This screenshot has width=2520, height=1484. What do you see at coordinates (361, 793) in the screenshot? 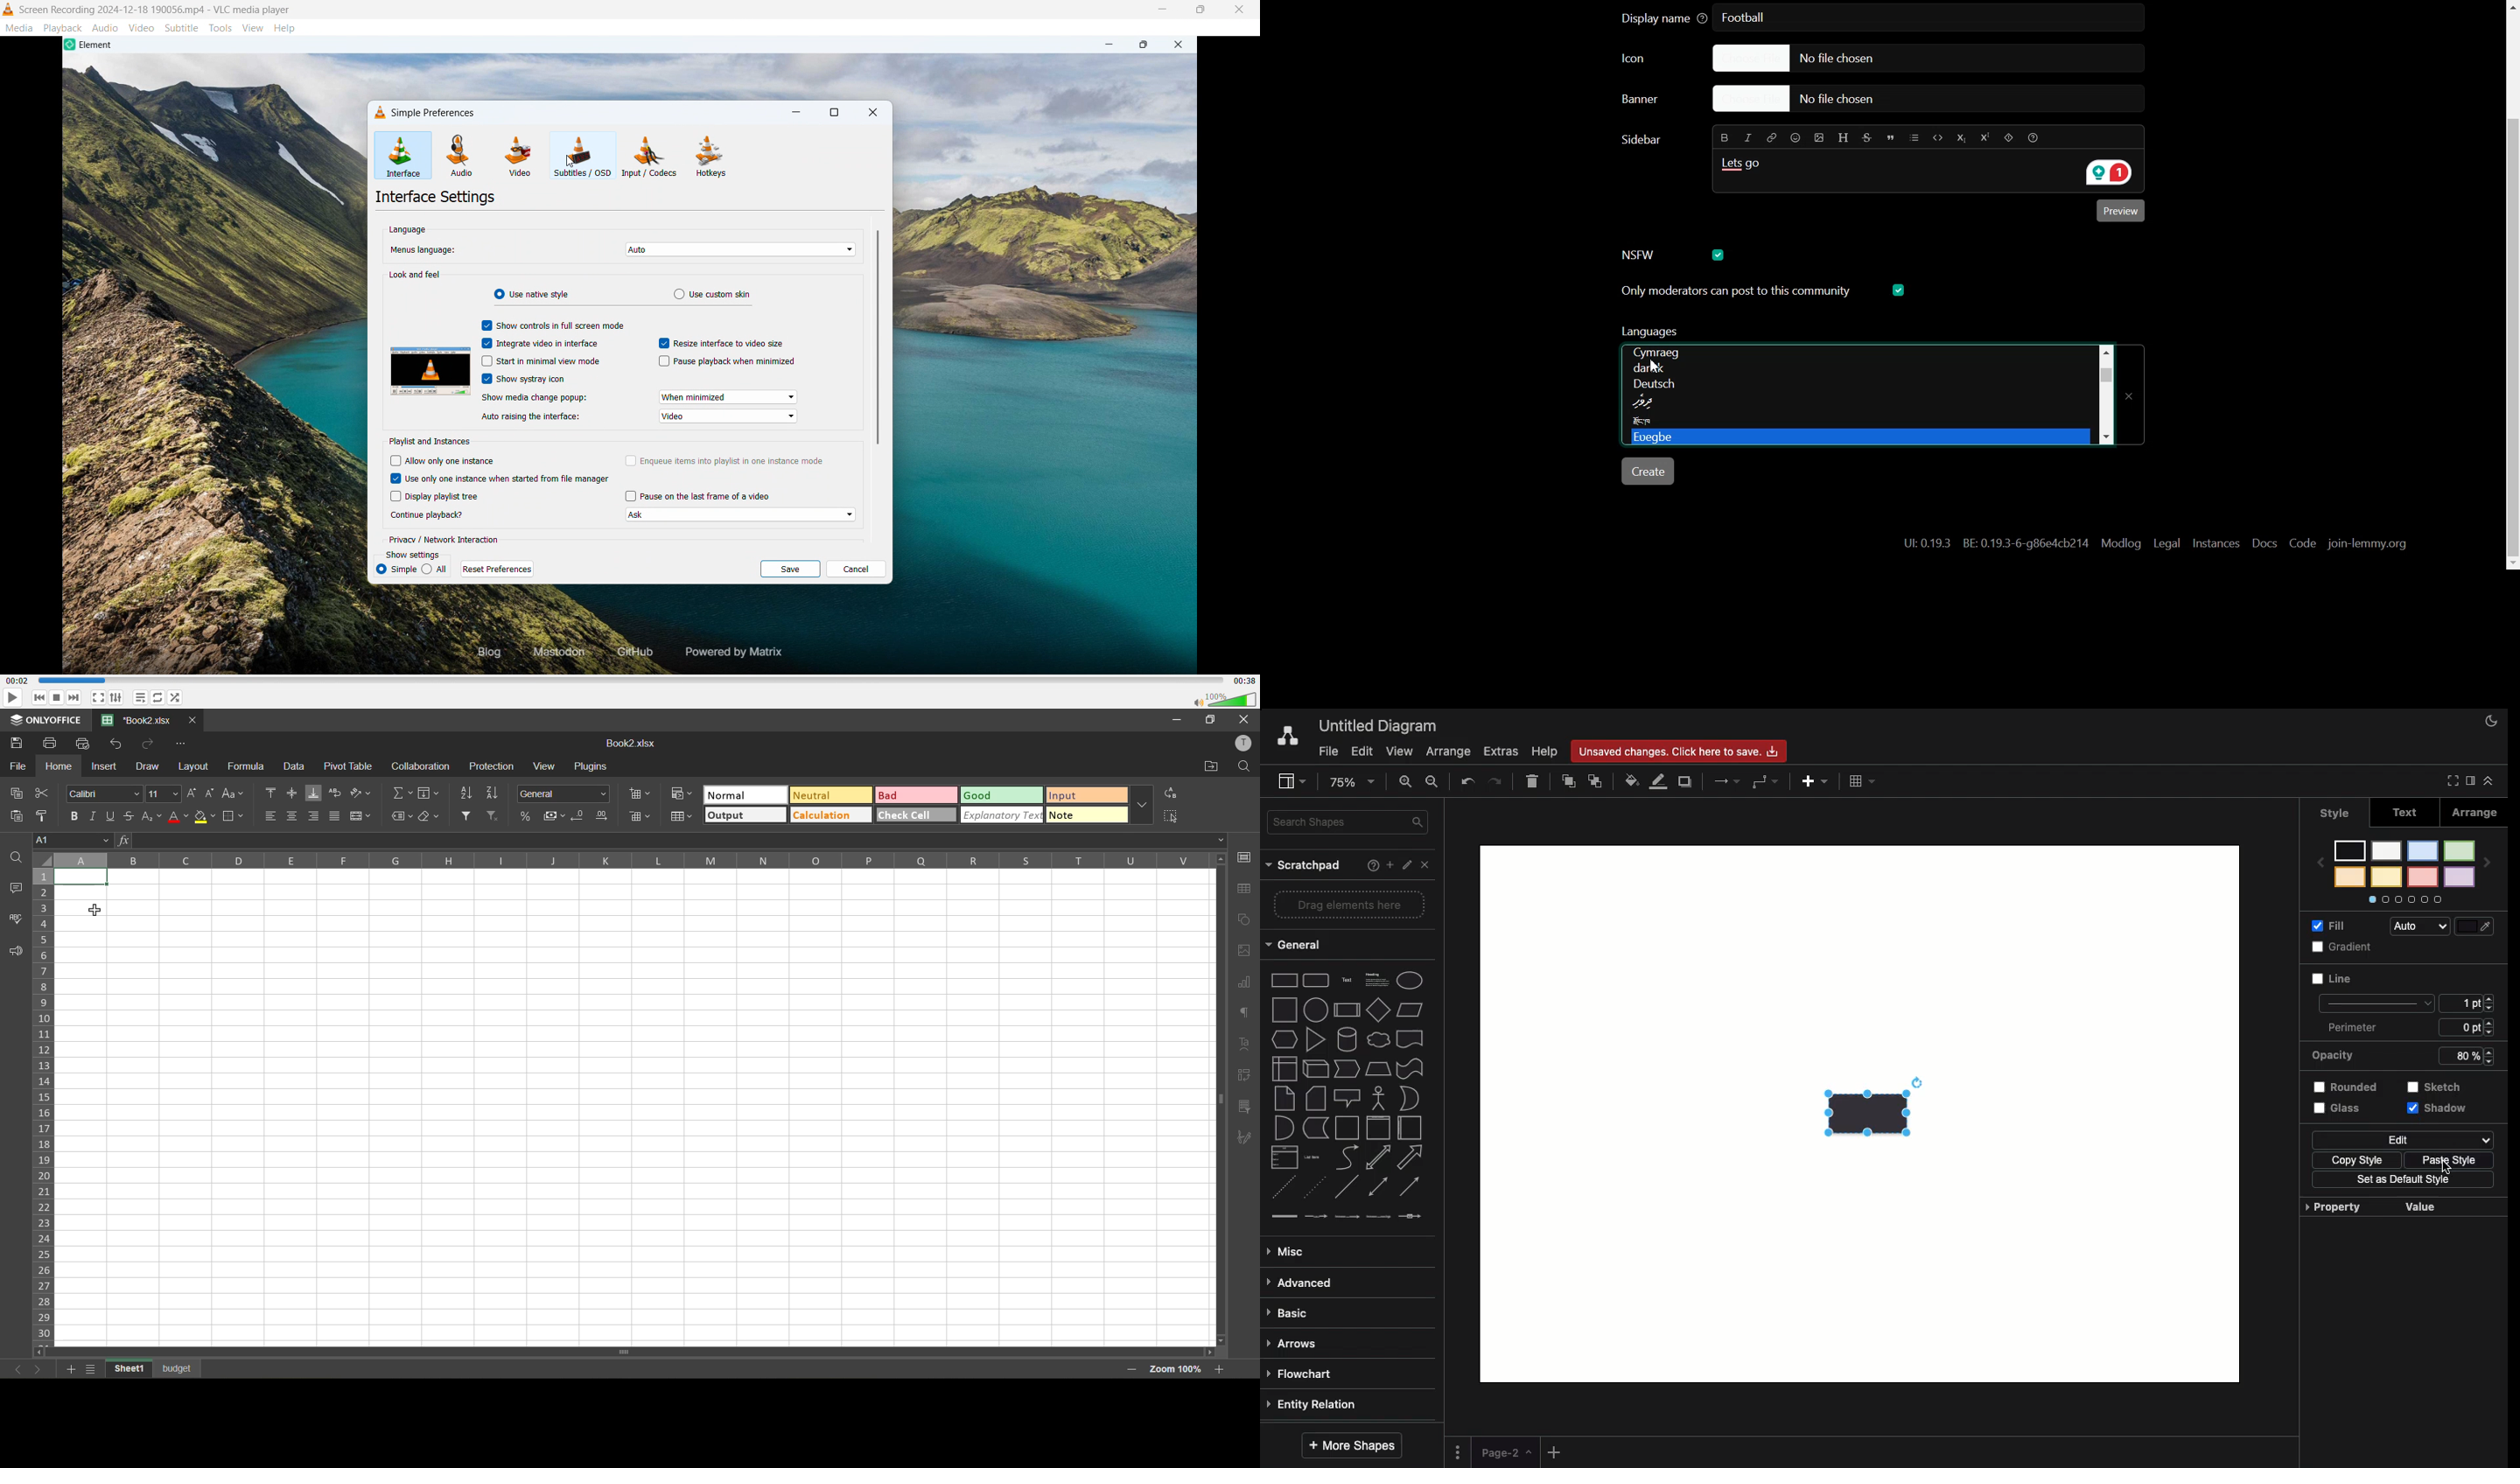
I see `orientation` at bounding box center [361, 793].